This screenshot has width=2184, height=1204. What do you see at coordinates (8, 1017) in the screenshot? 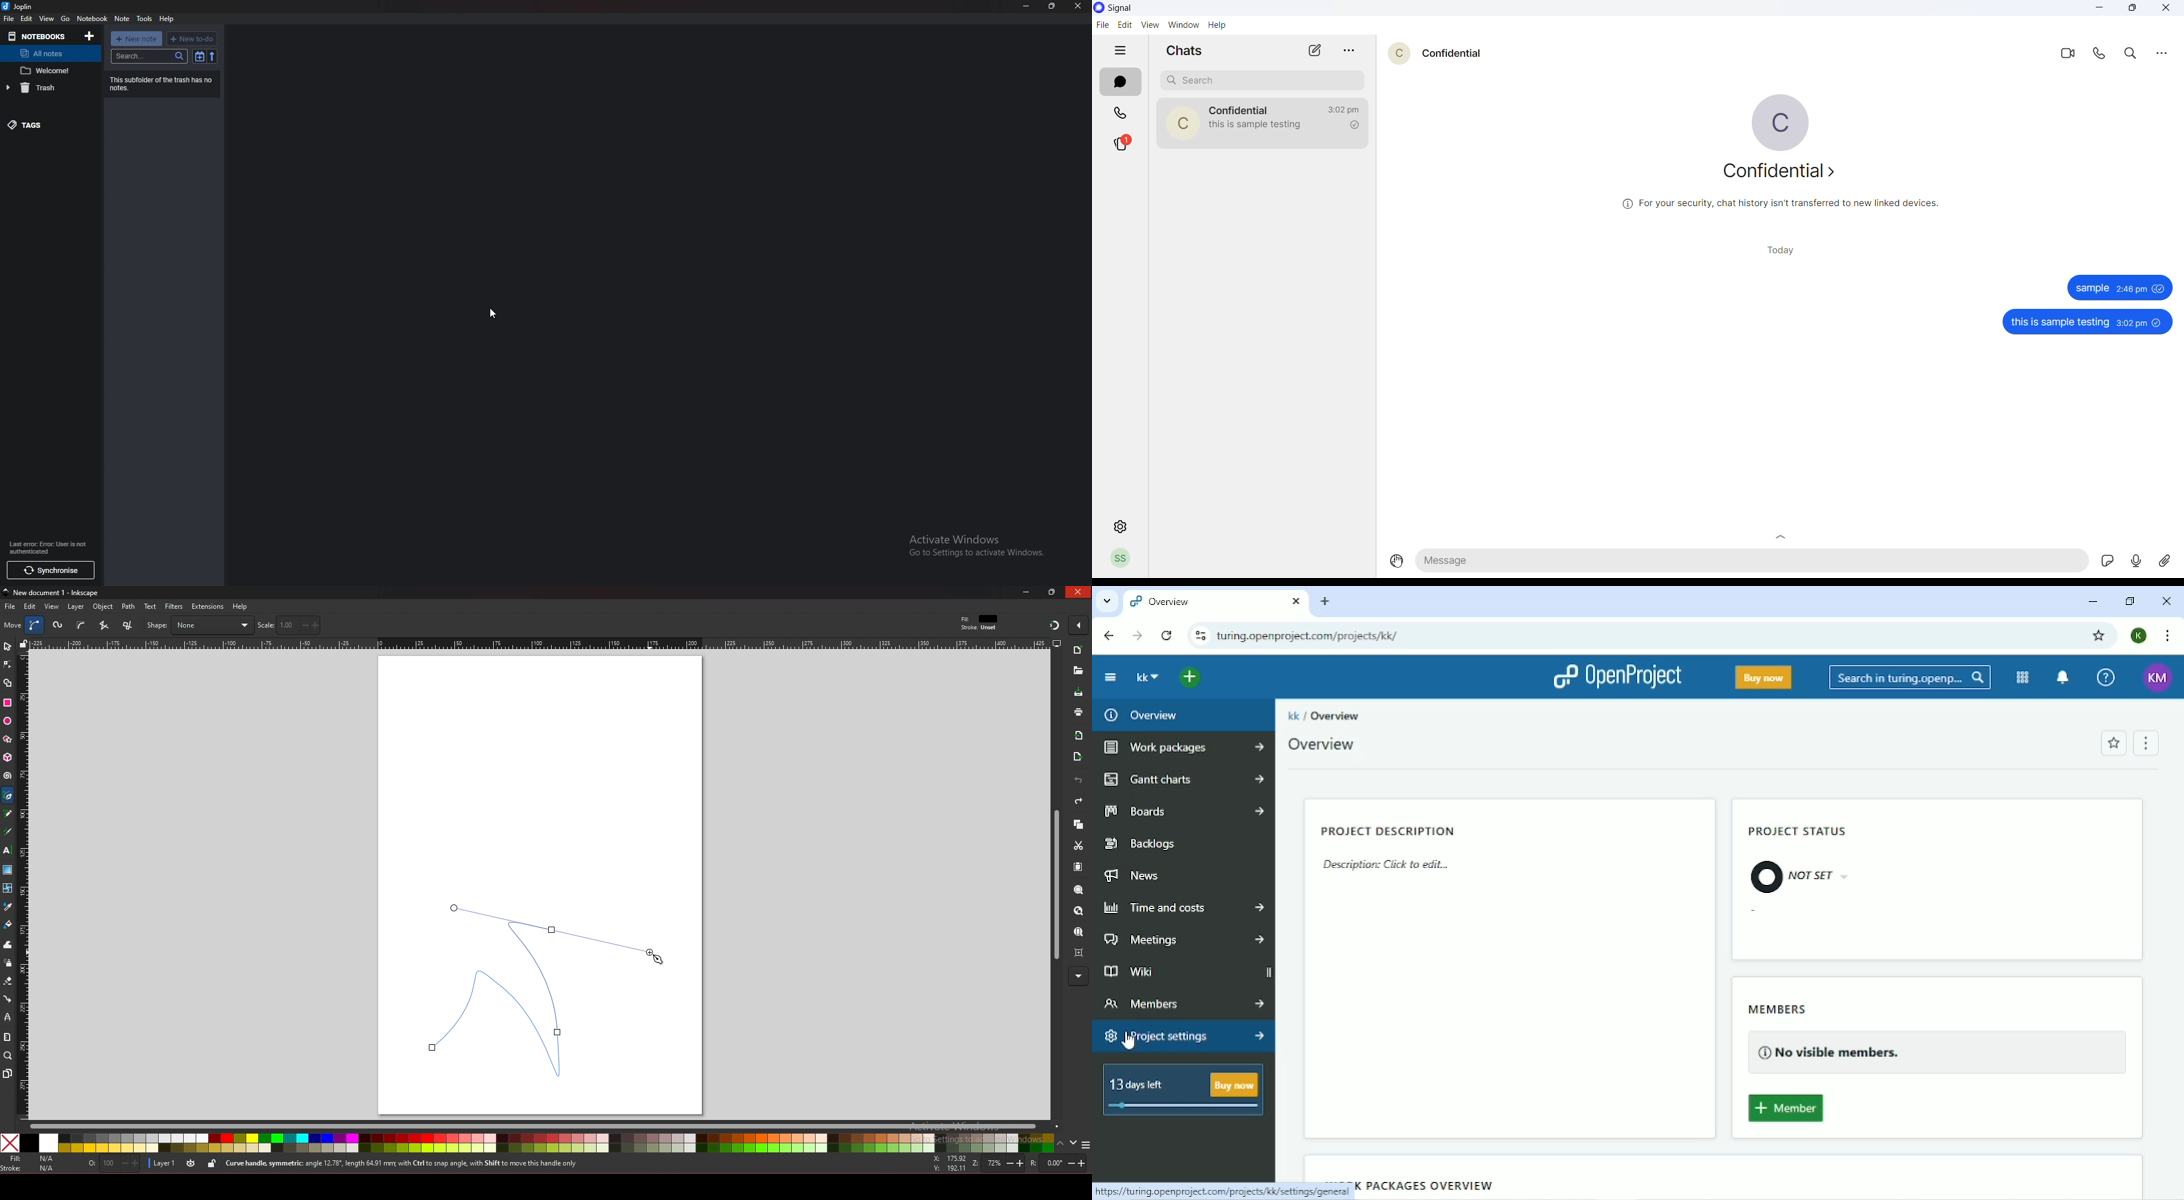
I see `lpe` at bounding box center [8, 1017].